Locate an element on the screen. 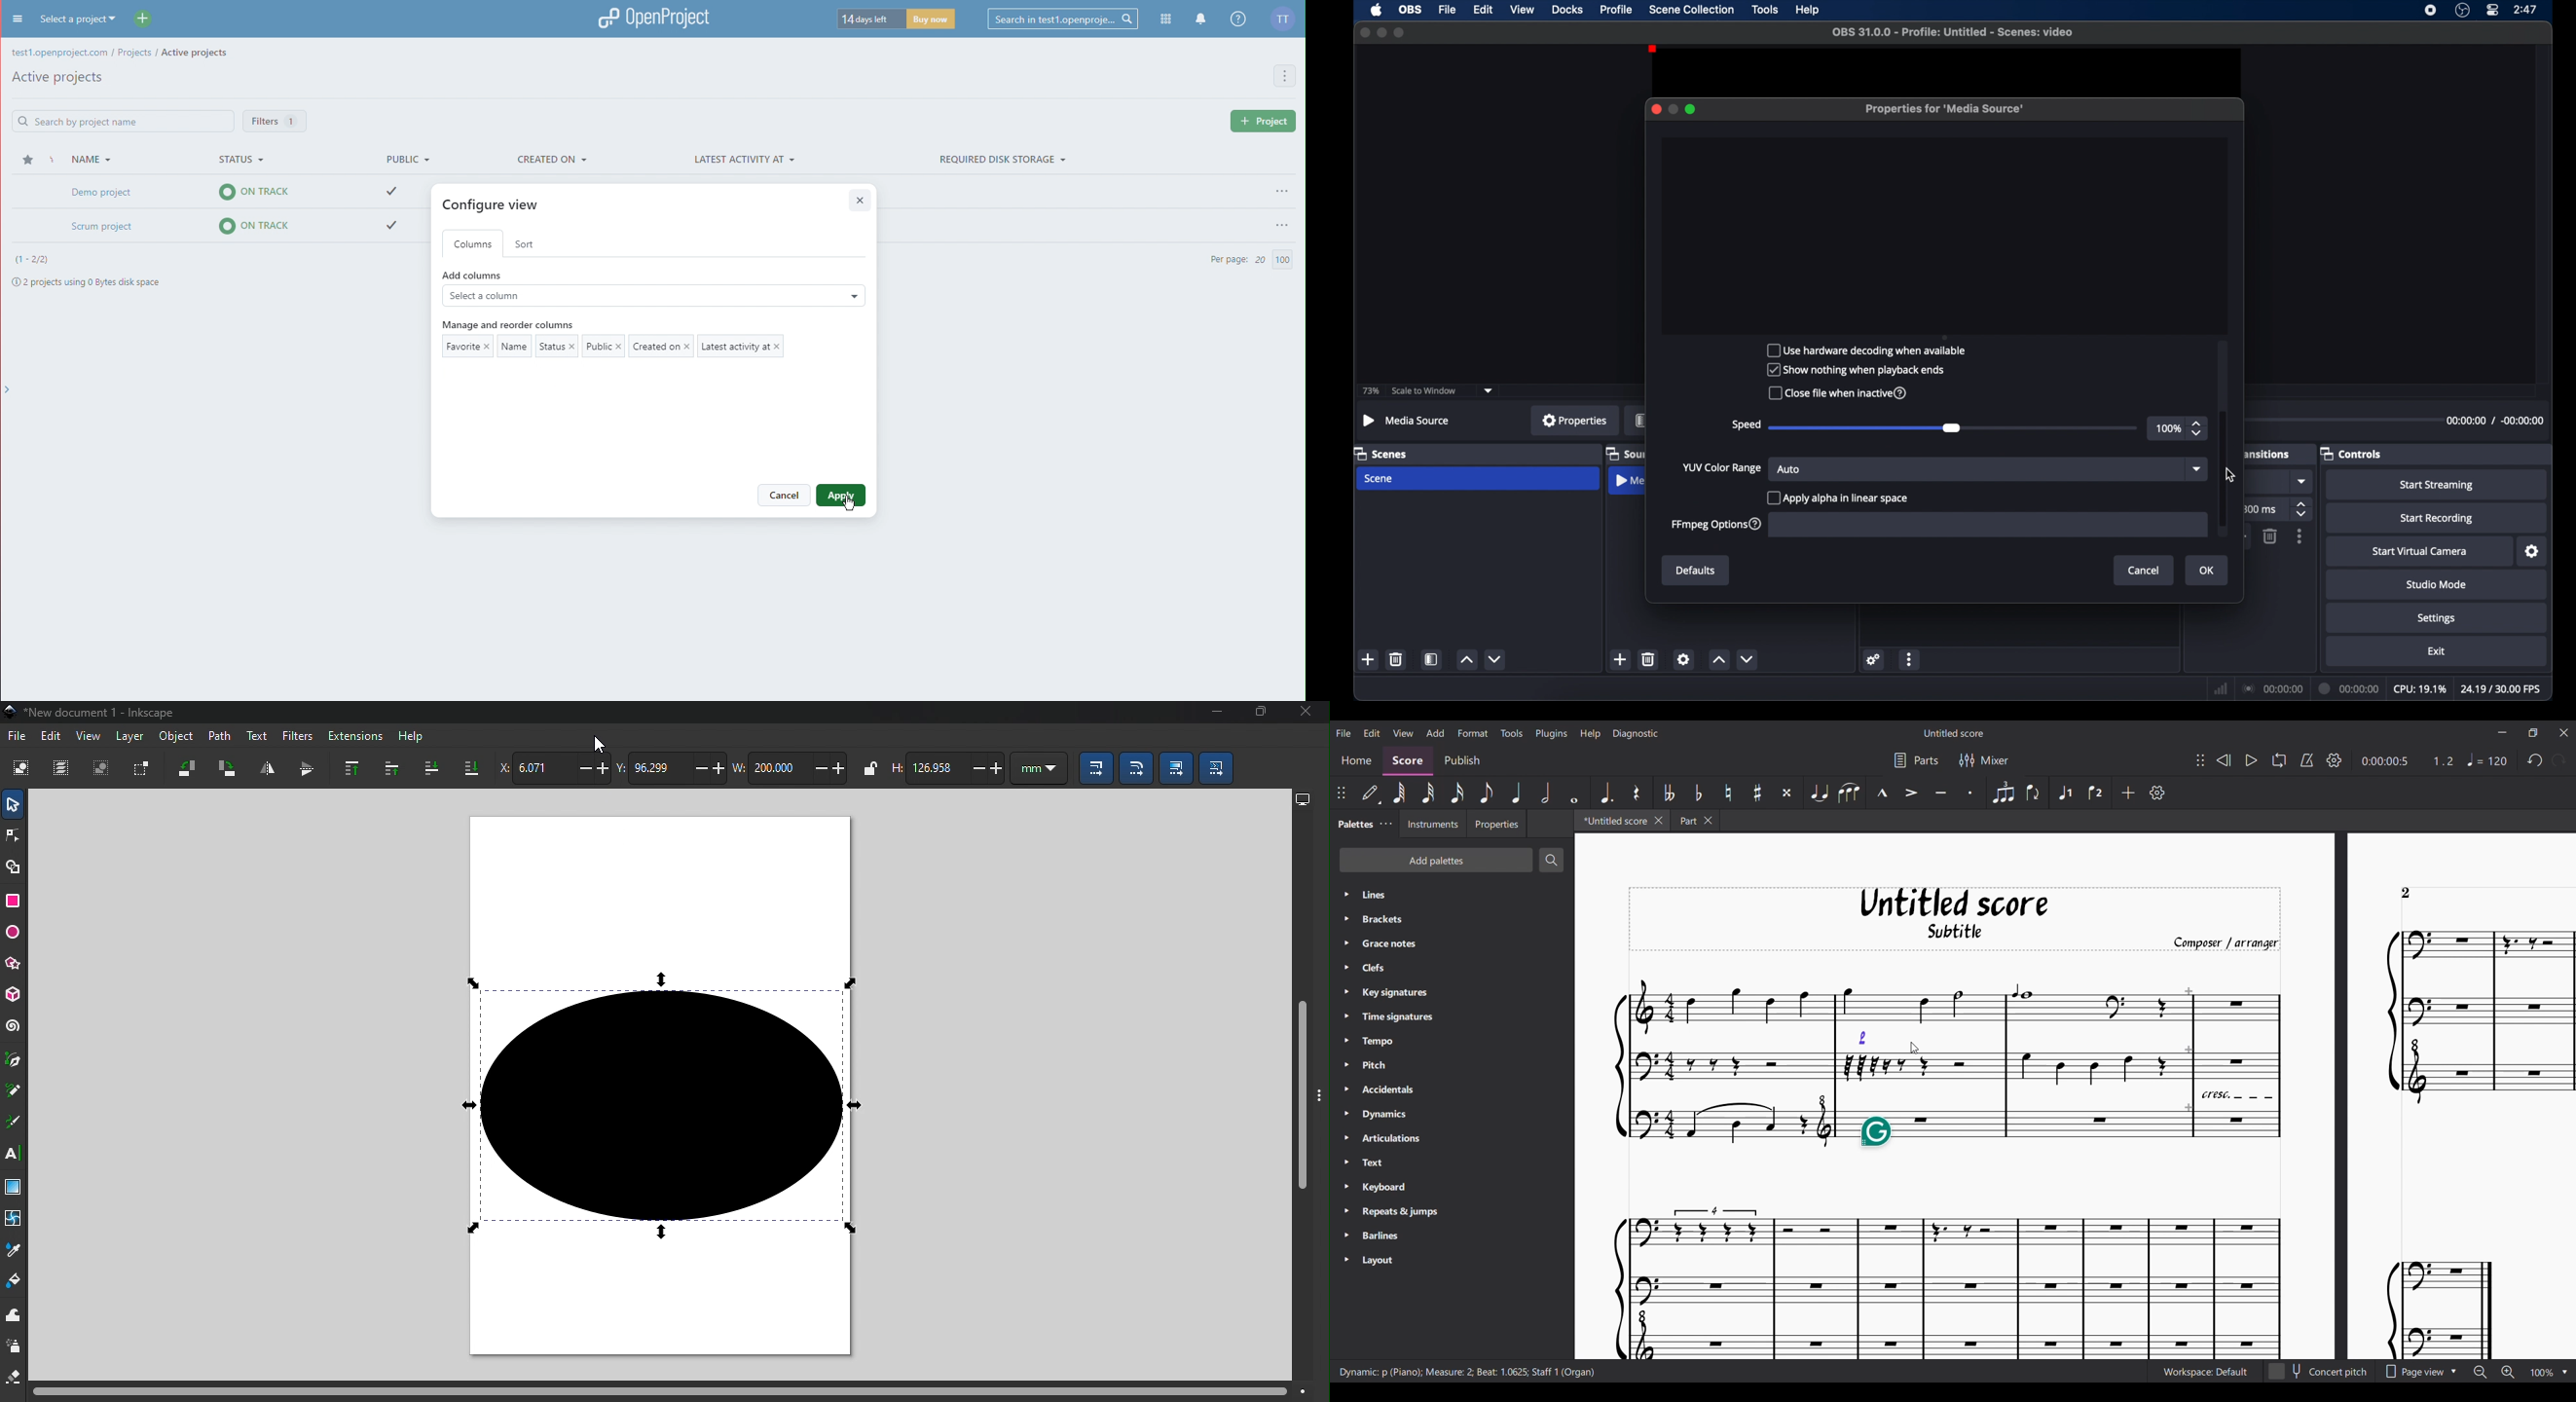  64th note is located at coordinates (1399, 793).